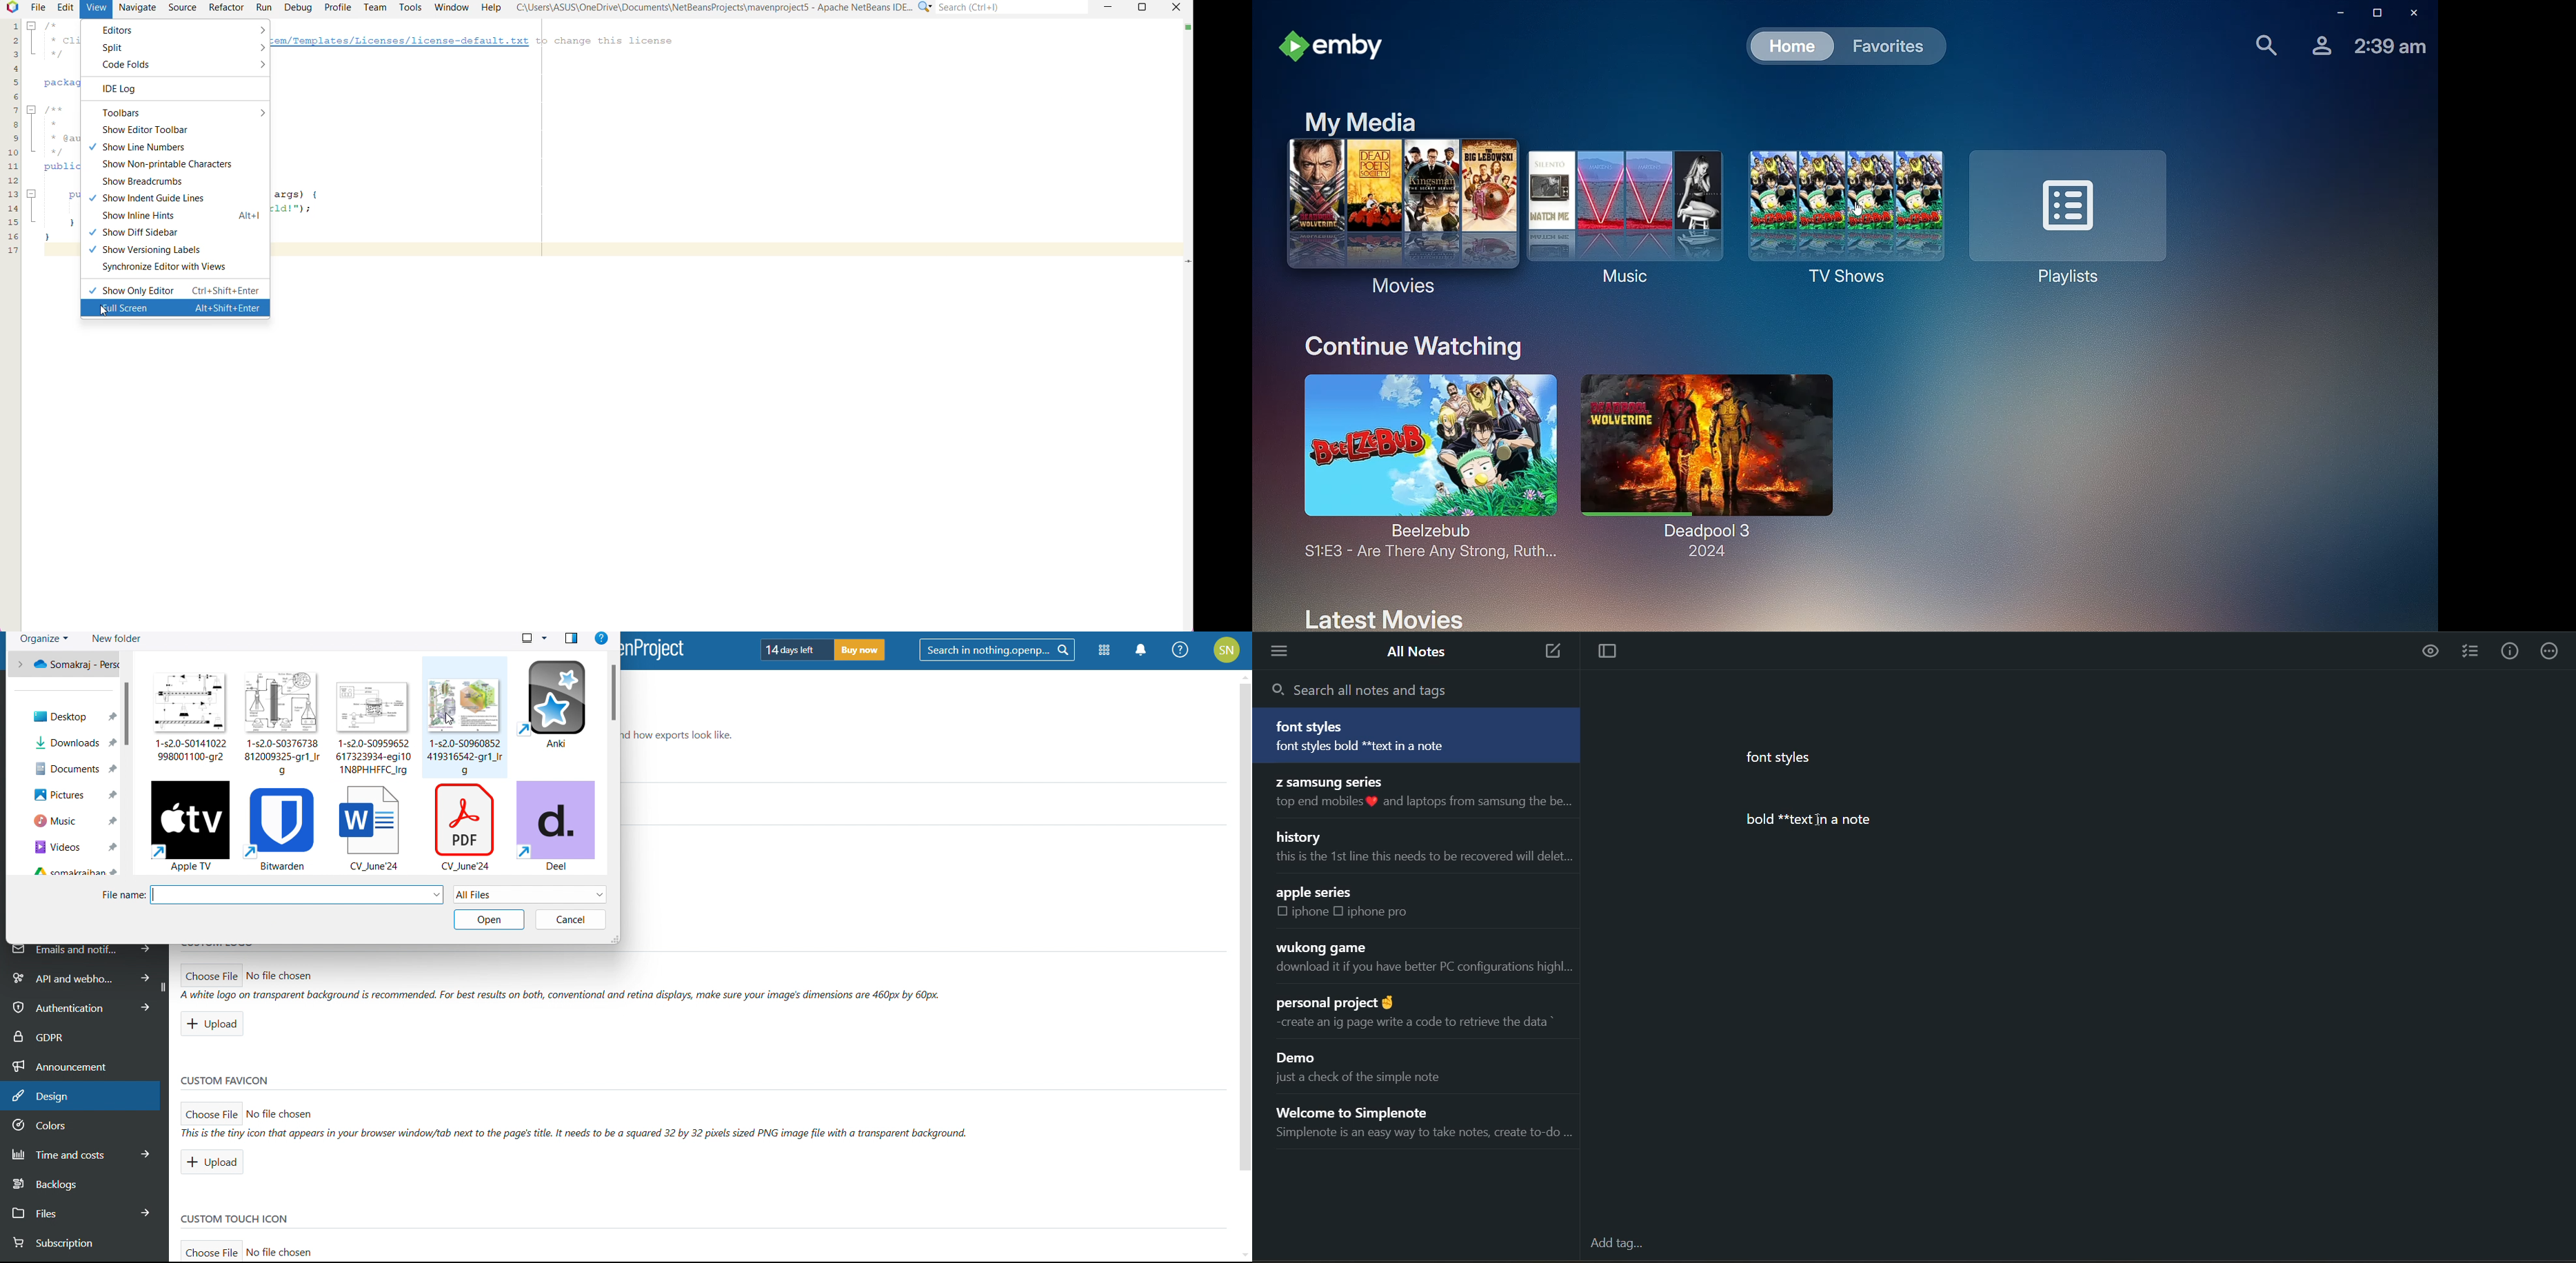 This screenshot has width=2576, height=1288. What do you see at coordinates (82, 1126) in the screenshot?
I see `colors` at bounding box center [82, 1126].